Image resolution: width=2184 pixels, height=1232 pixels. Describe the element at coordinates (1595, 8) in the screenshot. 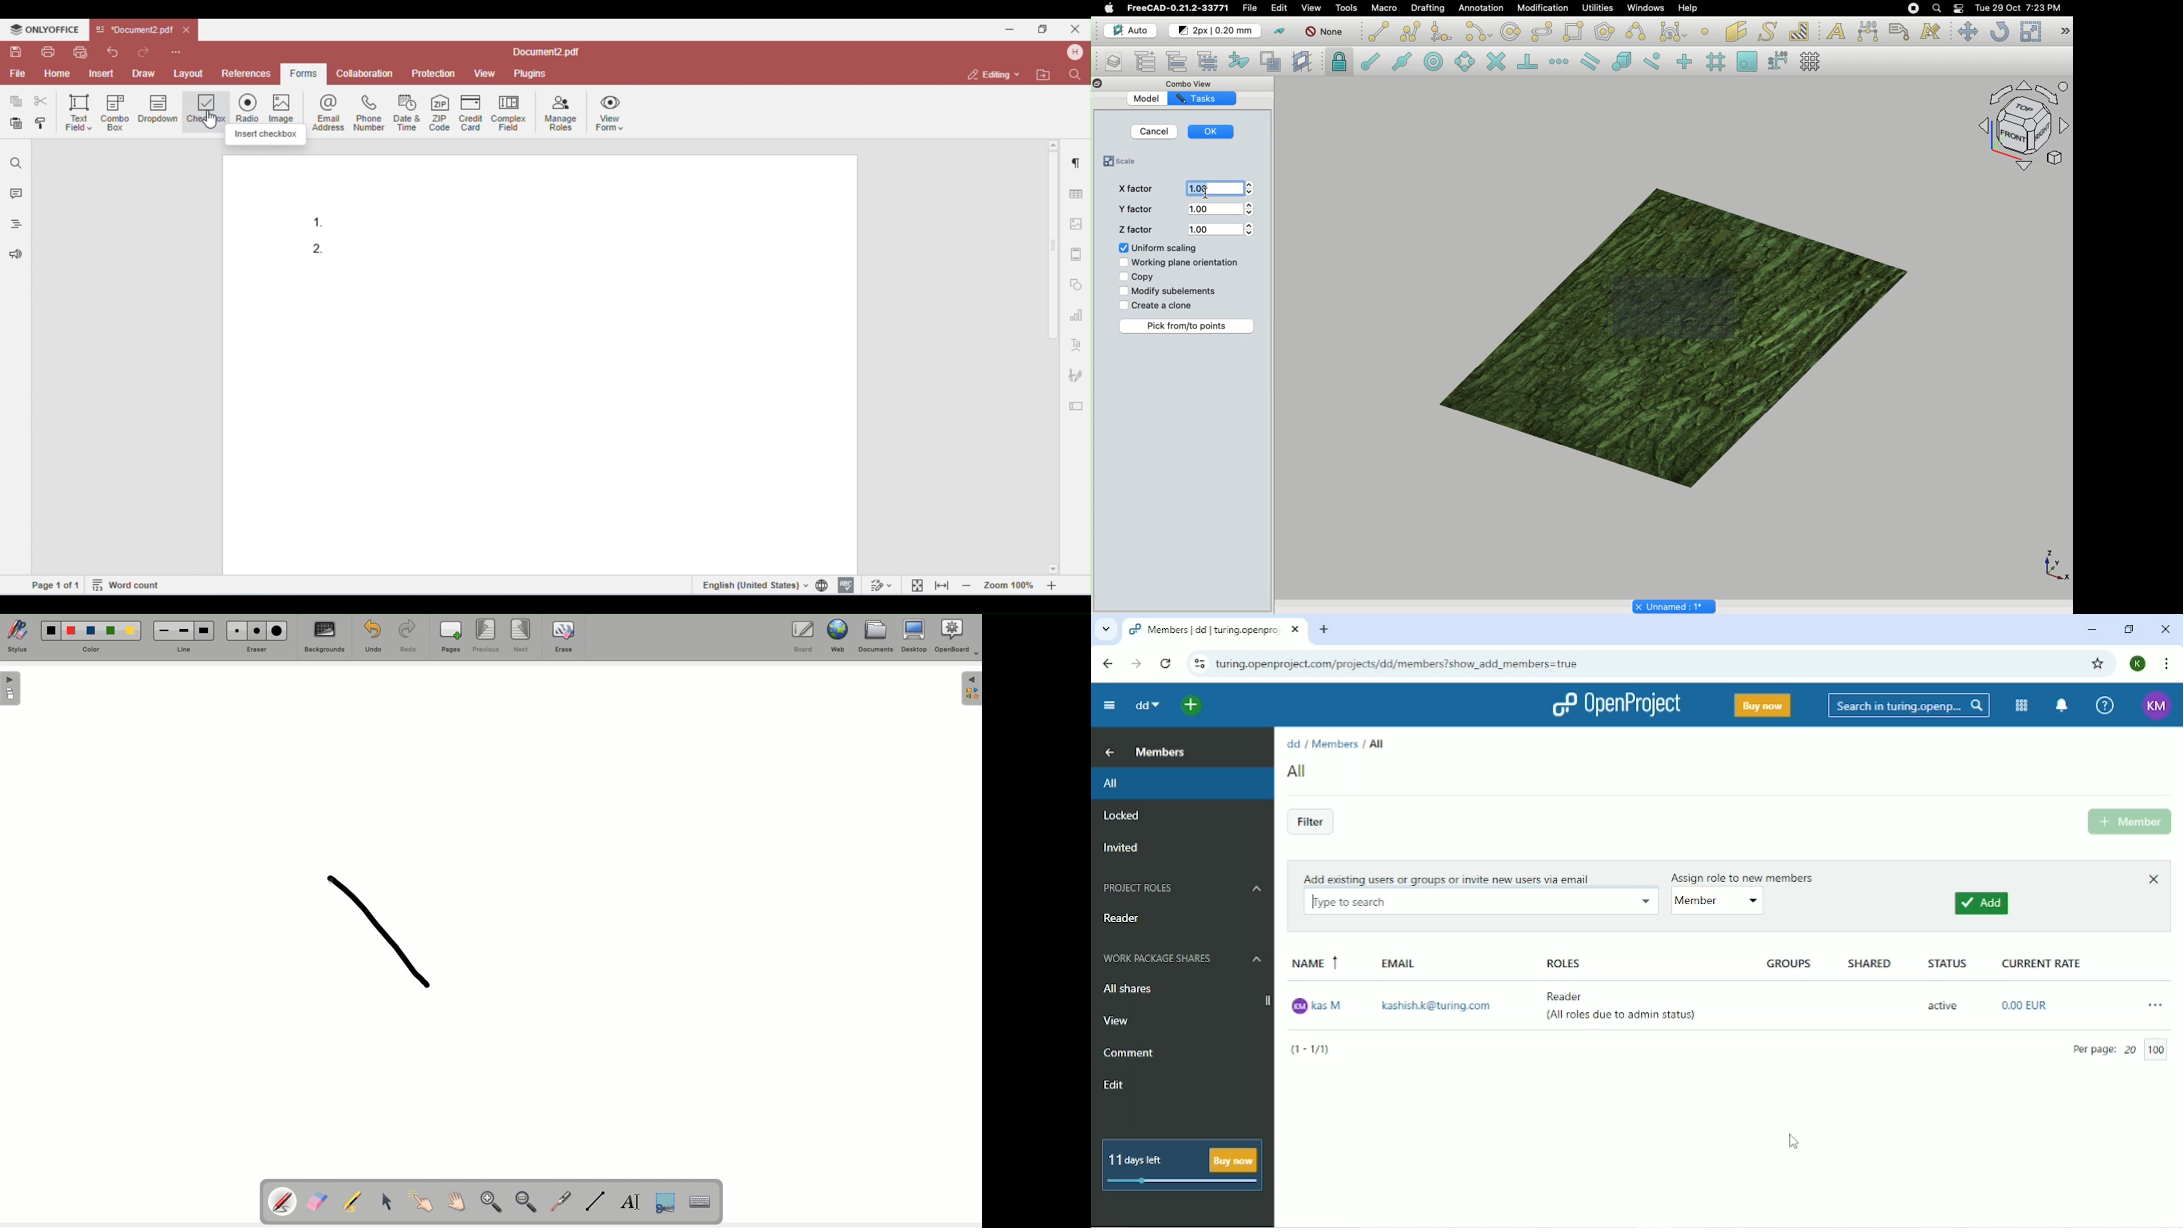

I see `Utilities` at that location.